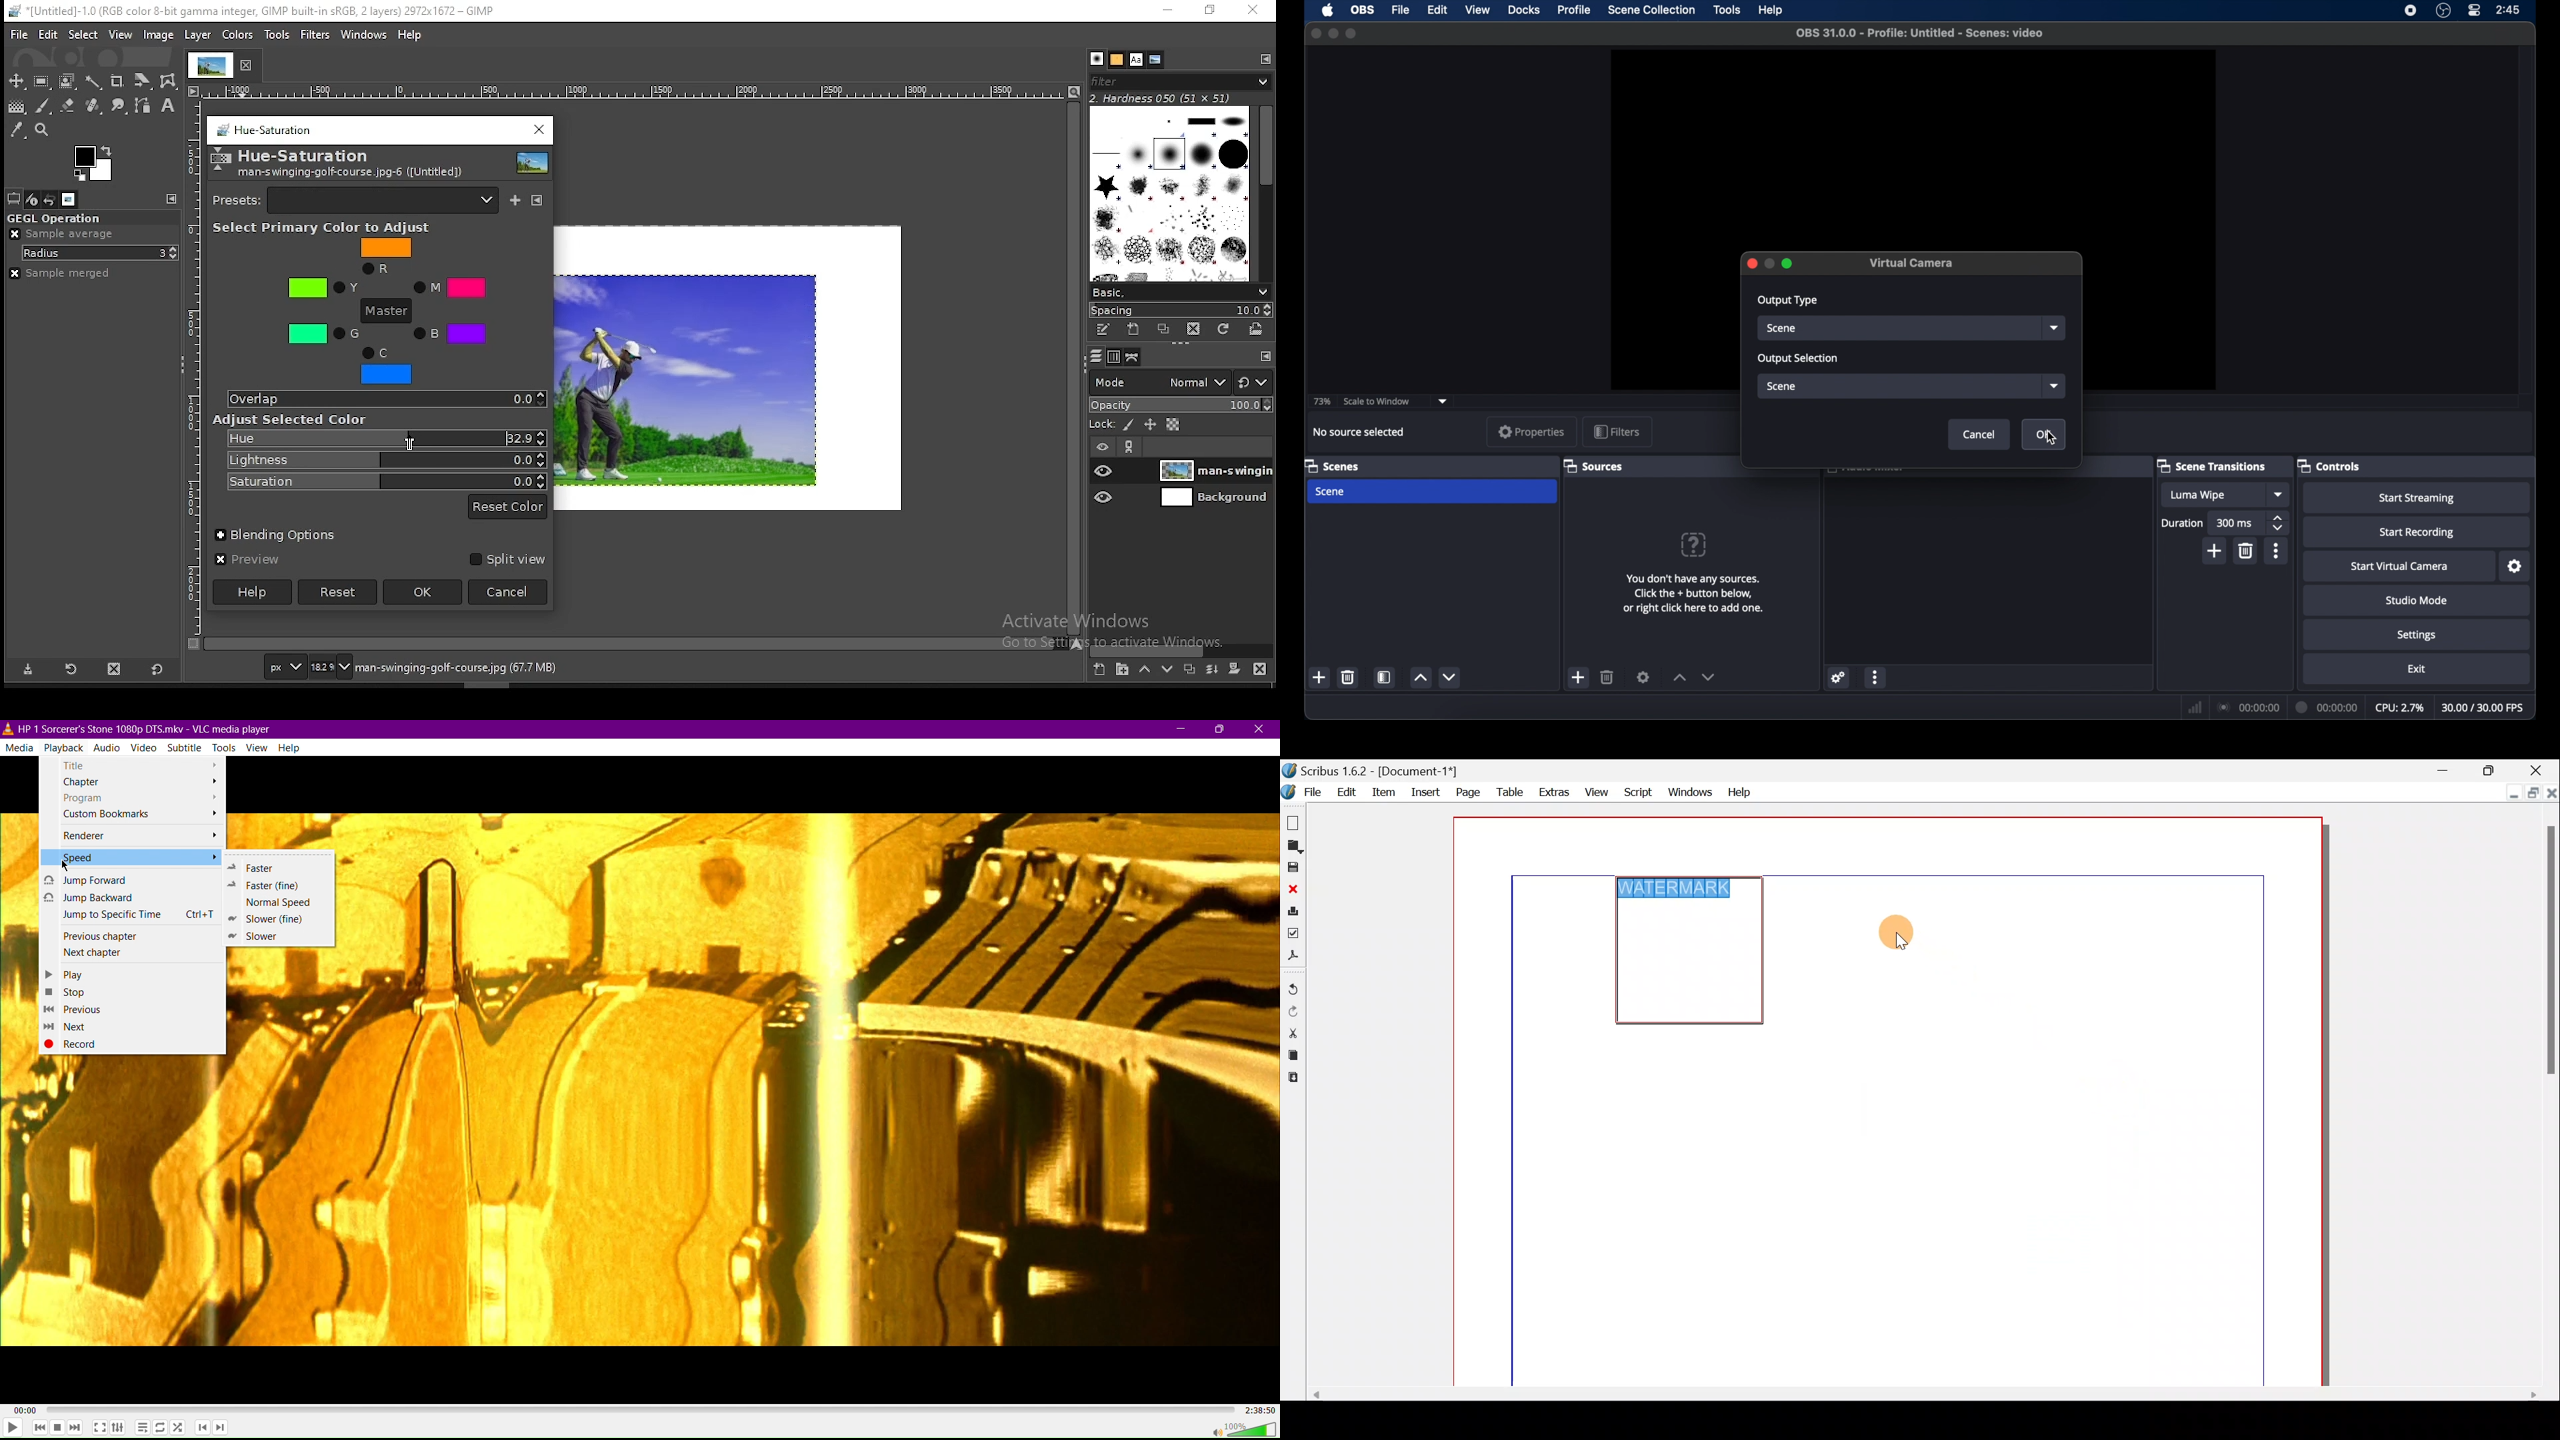  I want to click on edit, so click(1437, 9).